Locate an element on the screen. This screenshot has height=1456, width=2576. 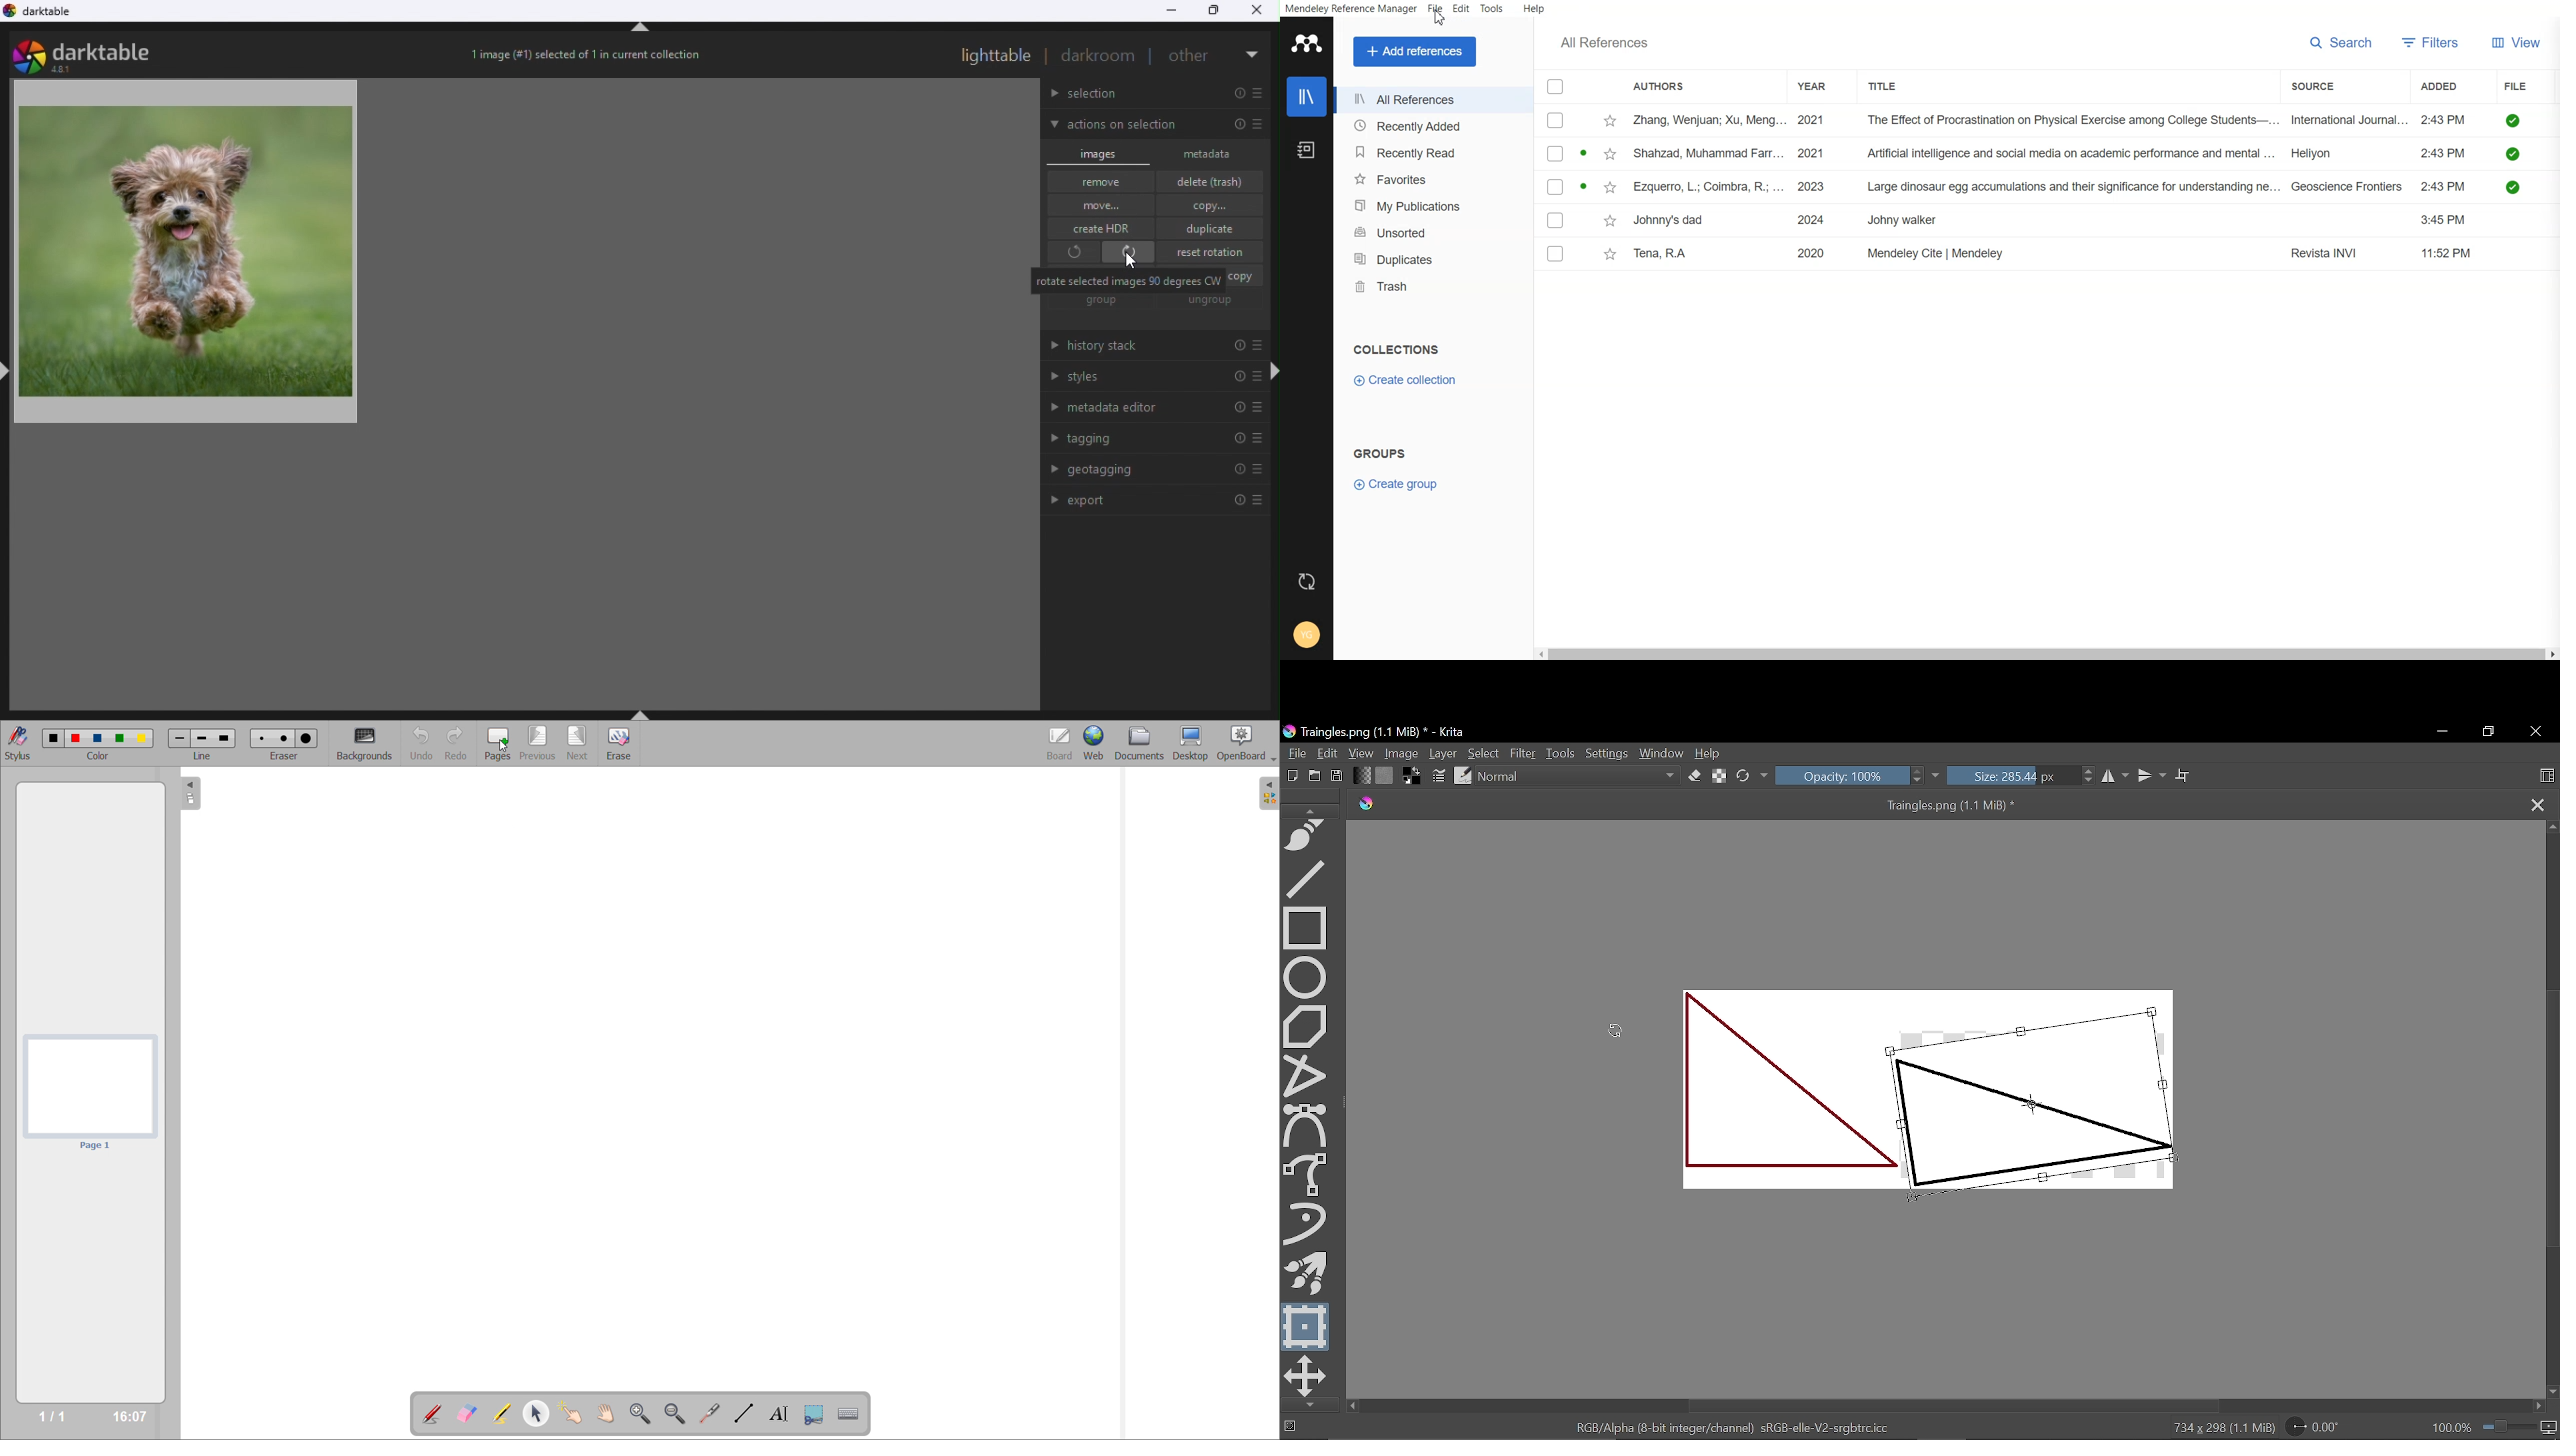
checkbox is located at coordinates (1555, 253).